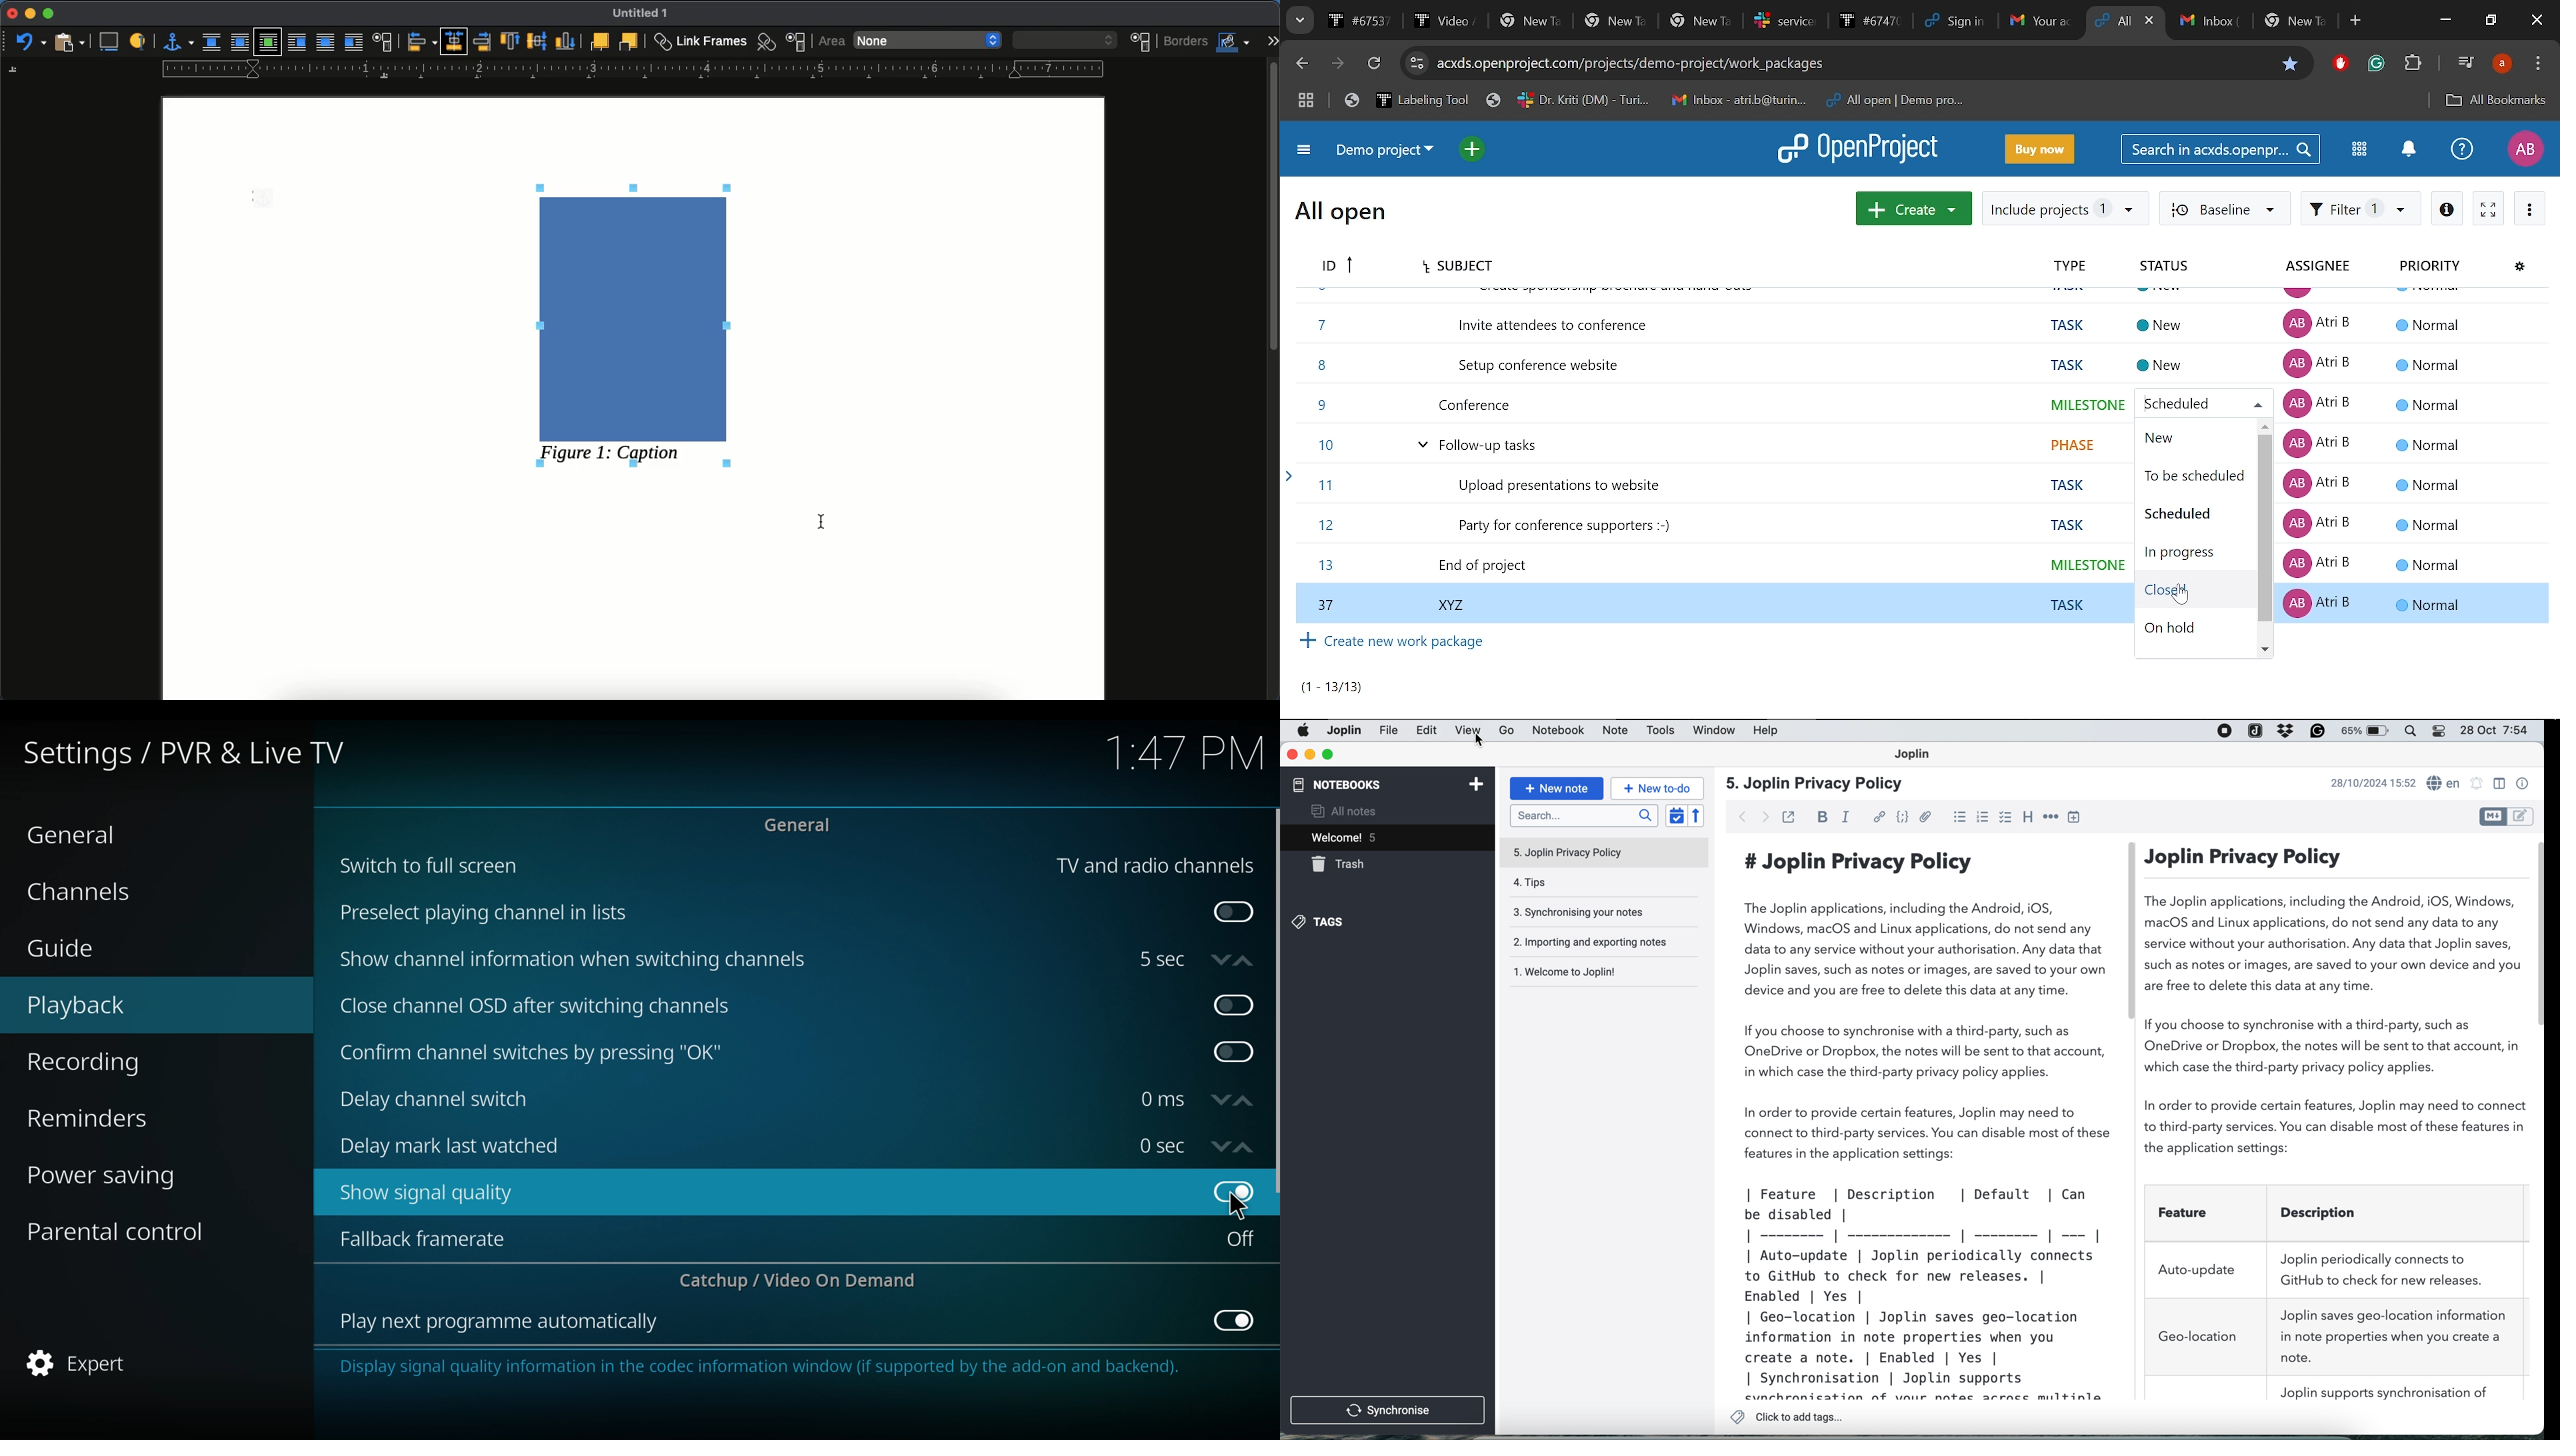 Image resolution: width=2576 pixels, height=1456 pixels. What do you see at coordinates (2090, 268) in the screenshot?
I see `Type` at bounding box center [2090, 268].